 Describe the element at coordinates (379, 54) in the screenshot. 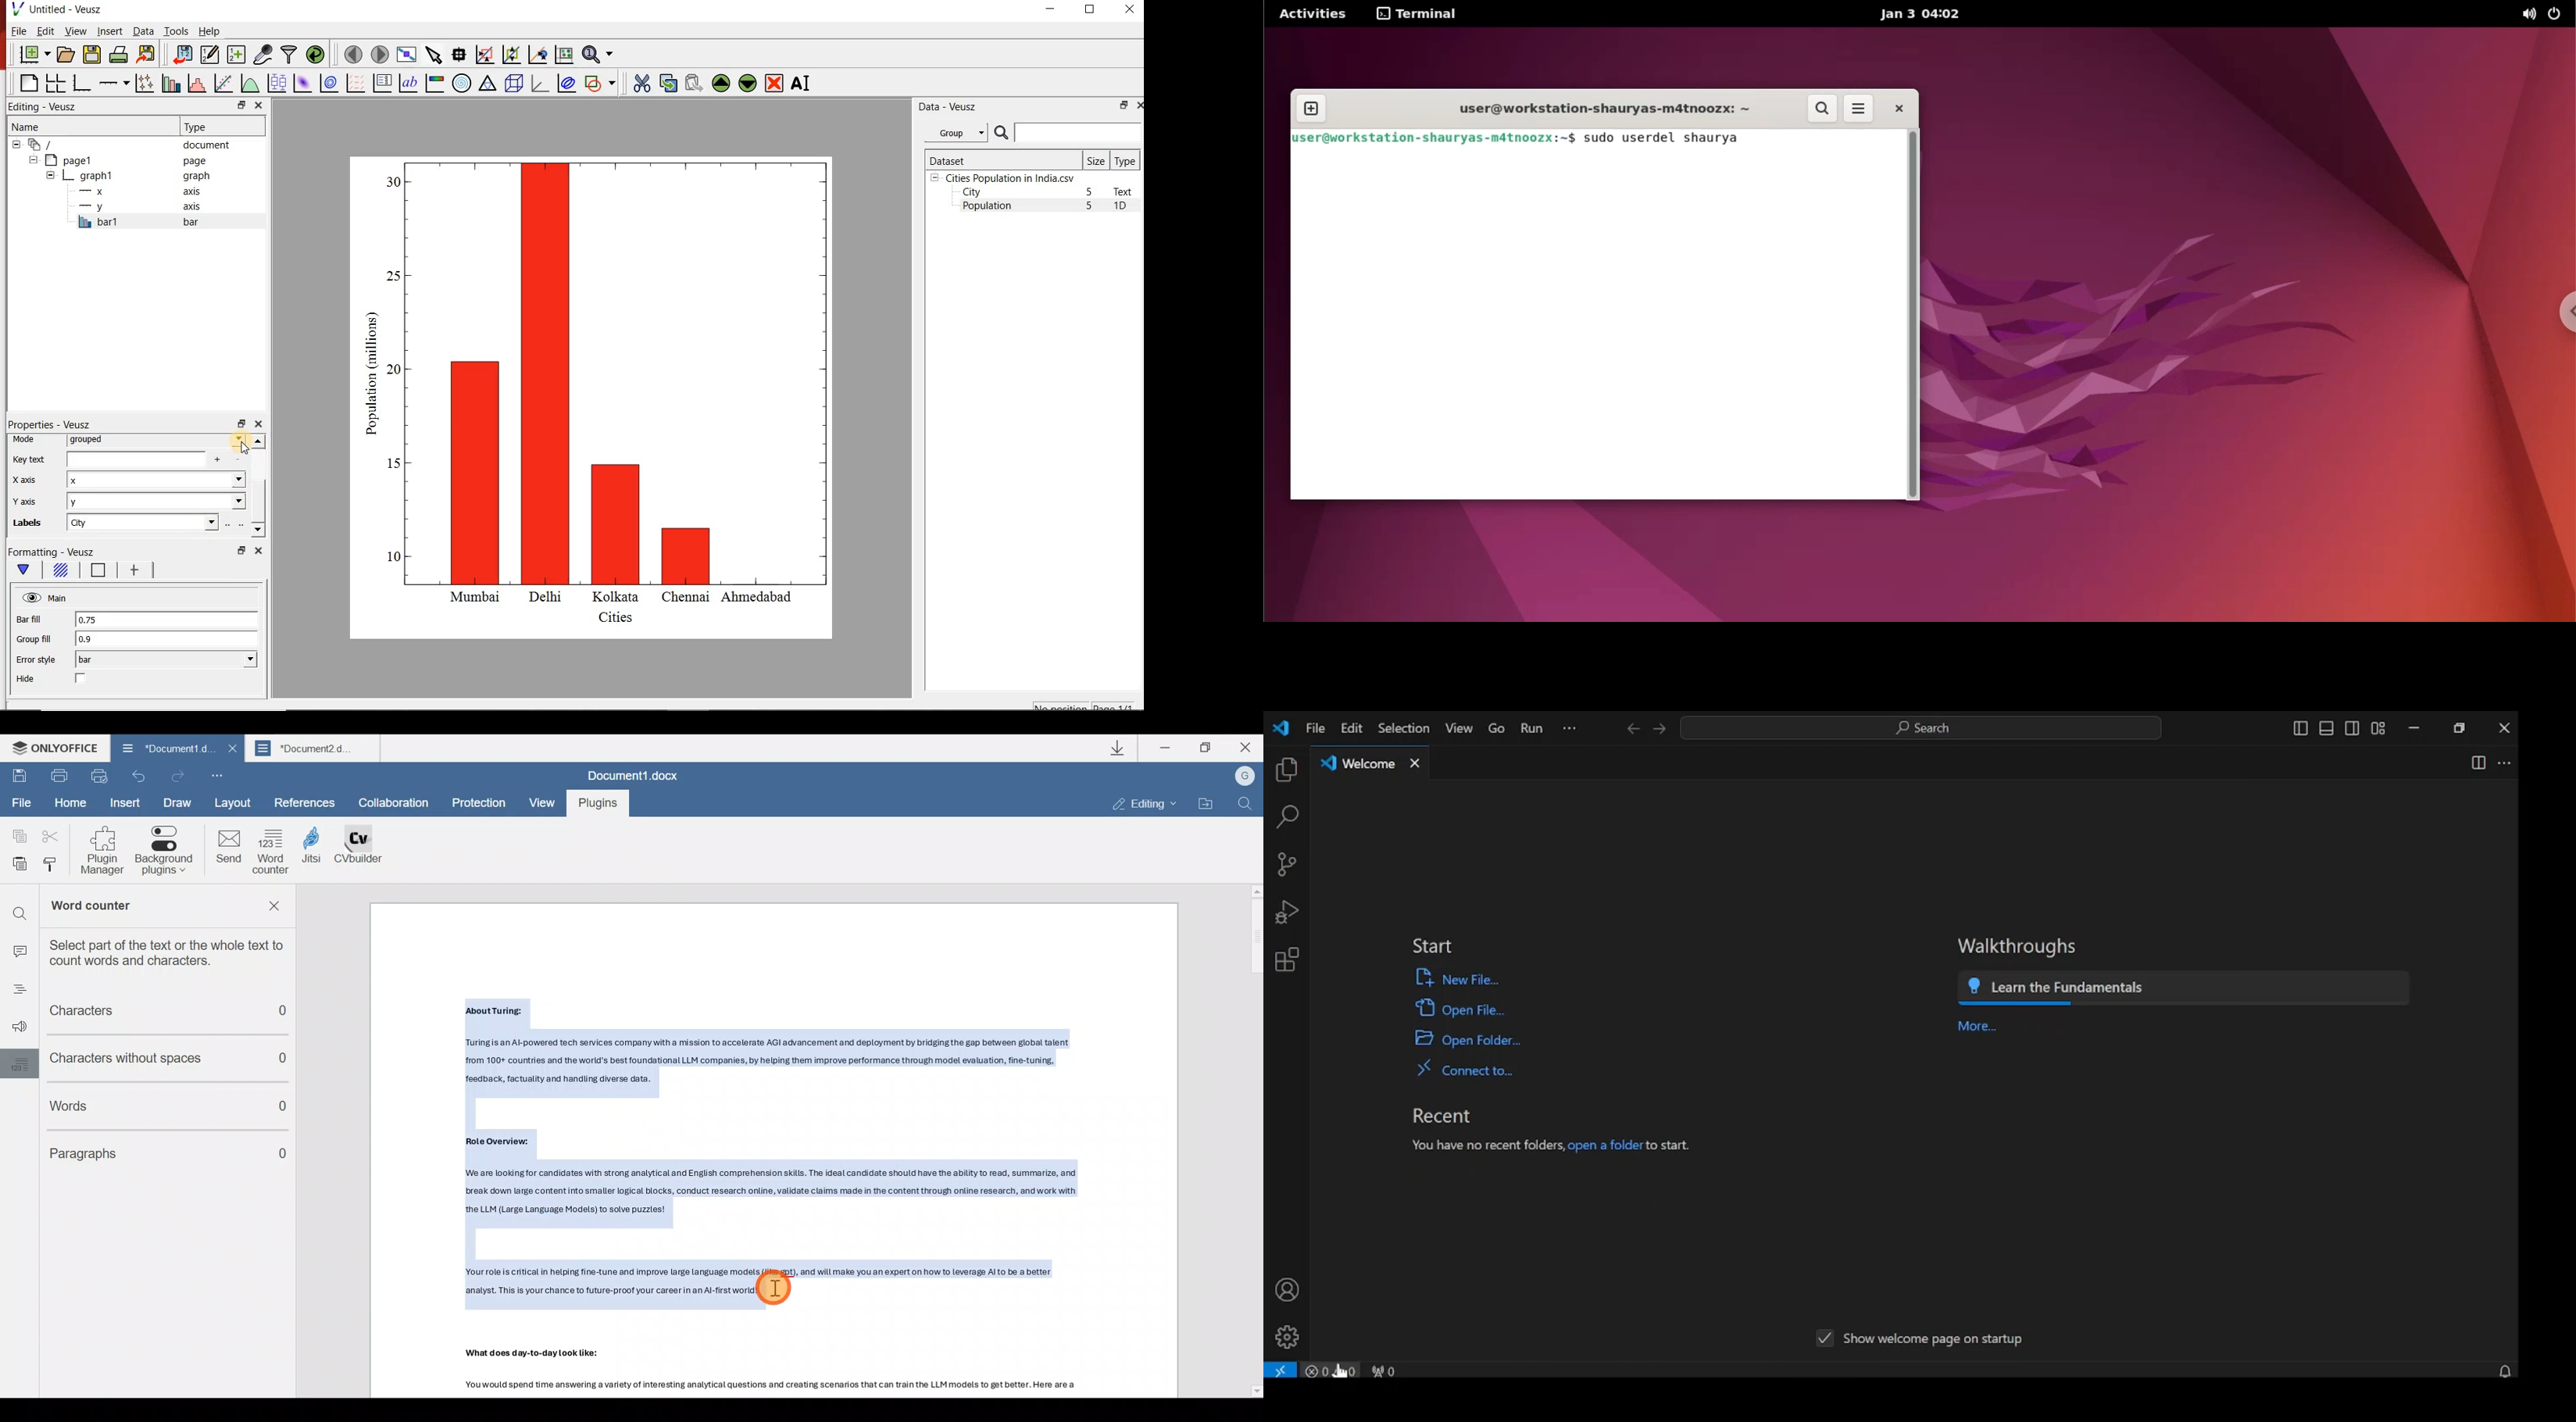

I see `move to the next page` at that location.